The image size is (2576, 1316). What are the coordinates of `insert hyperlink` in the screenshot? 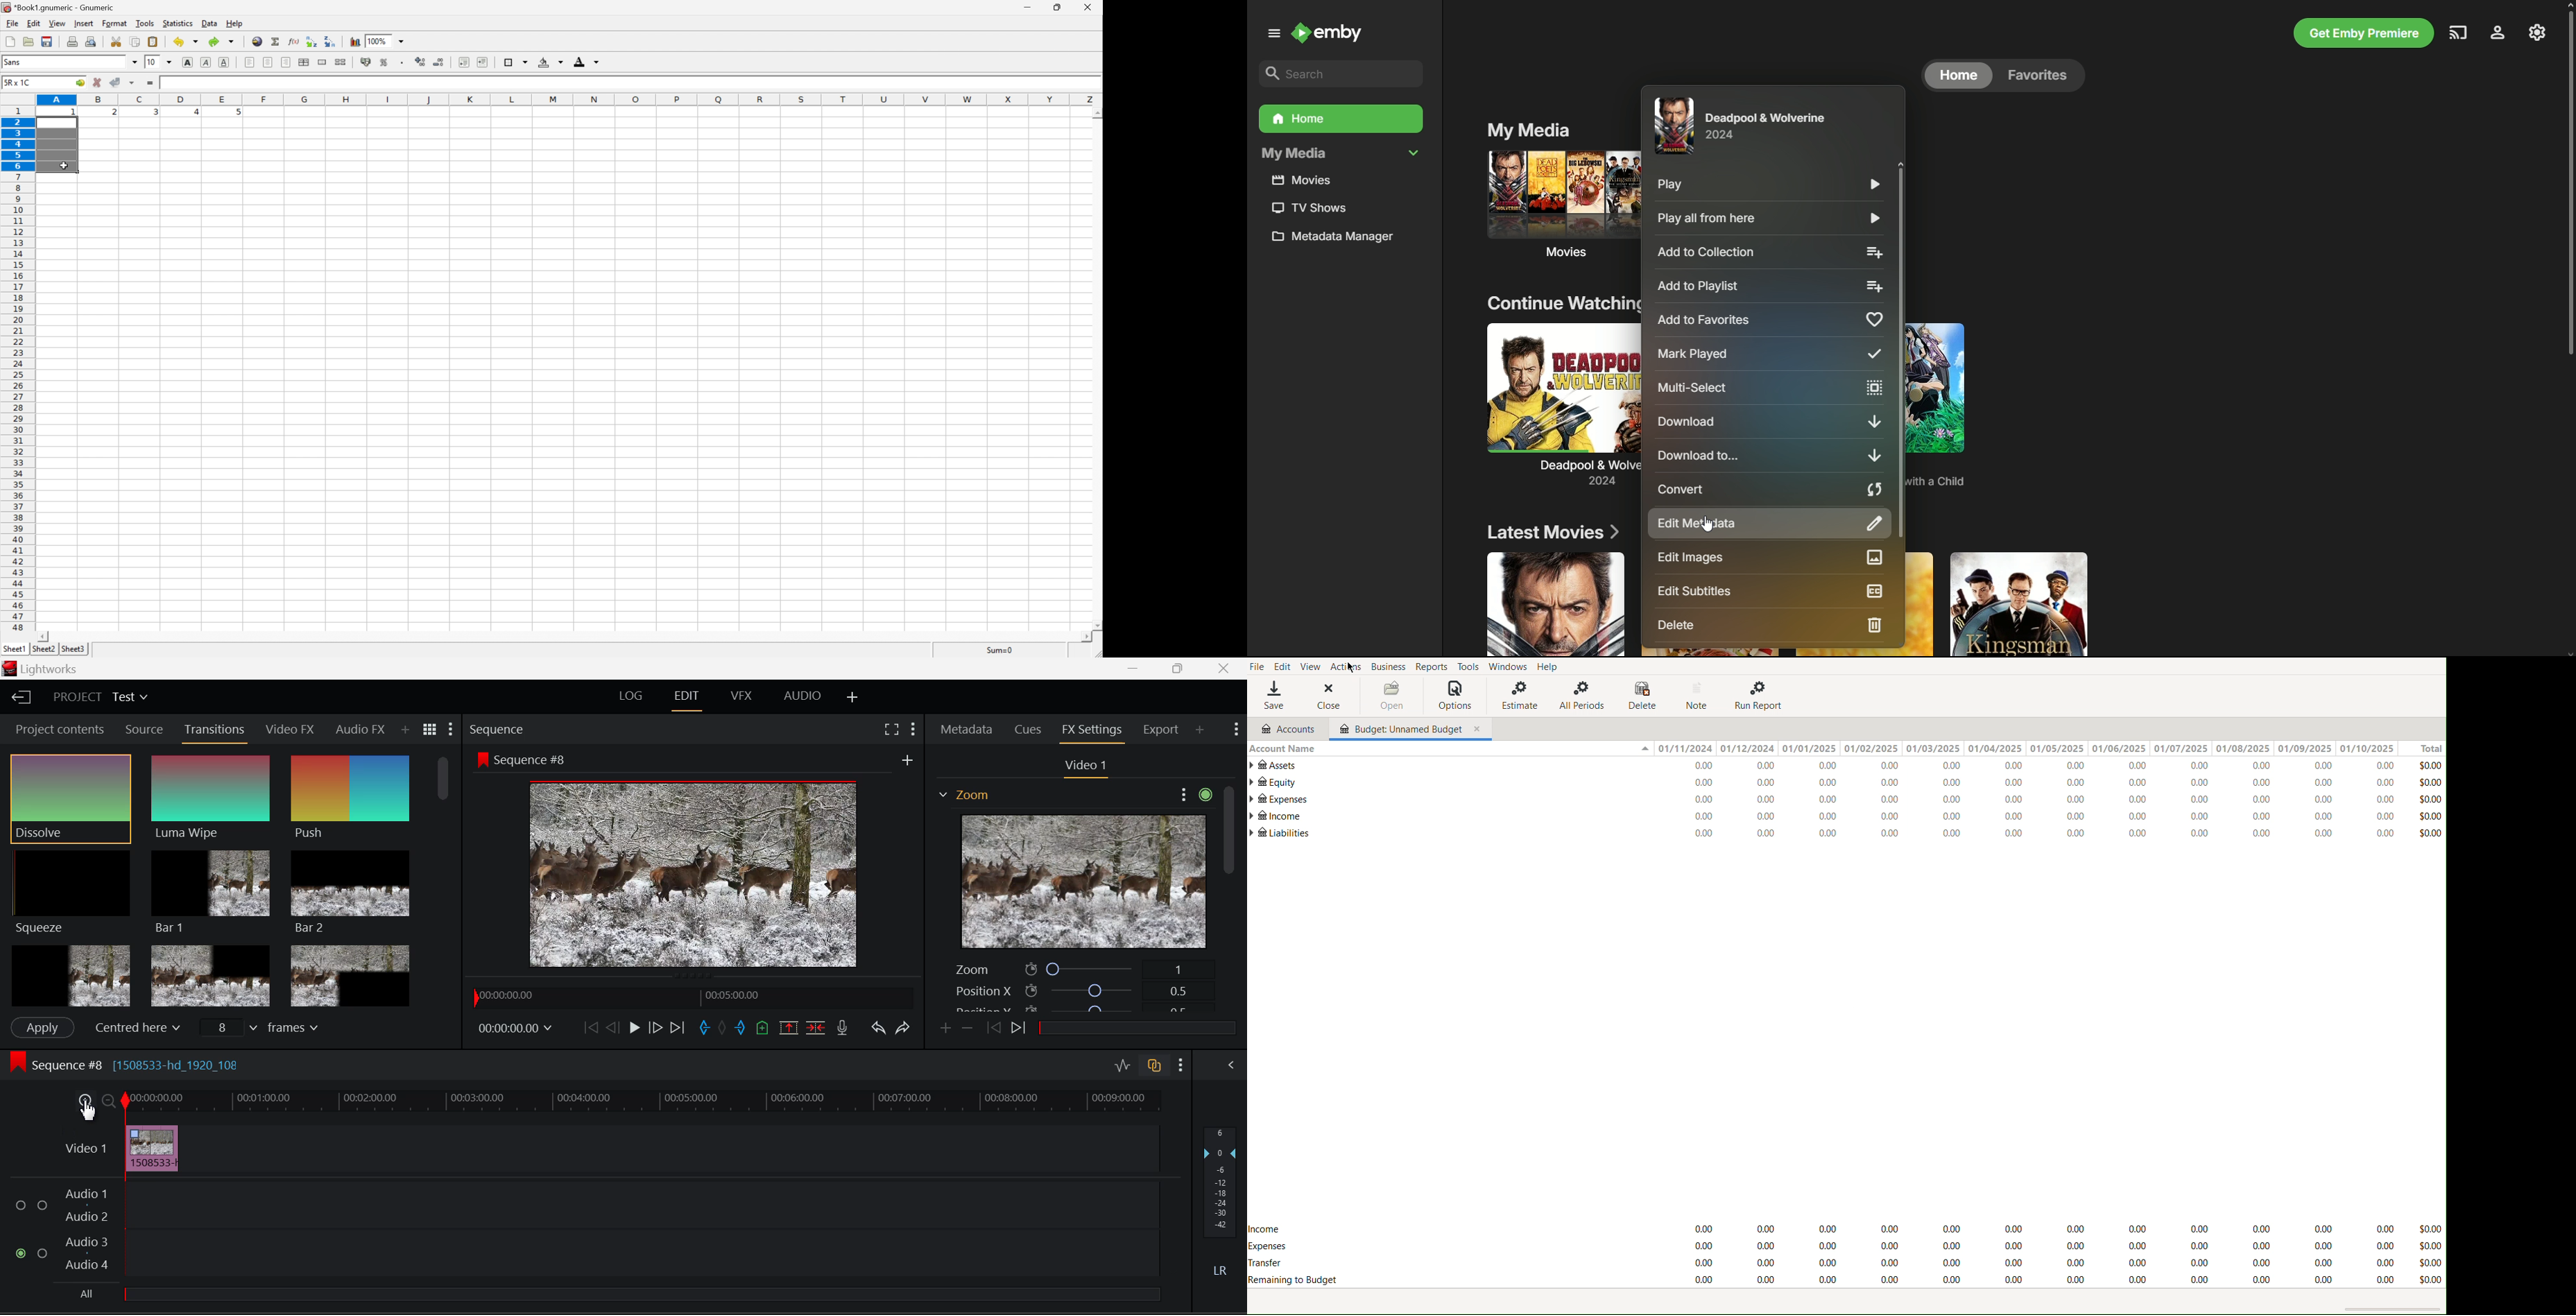 It's located at (257, 41).